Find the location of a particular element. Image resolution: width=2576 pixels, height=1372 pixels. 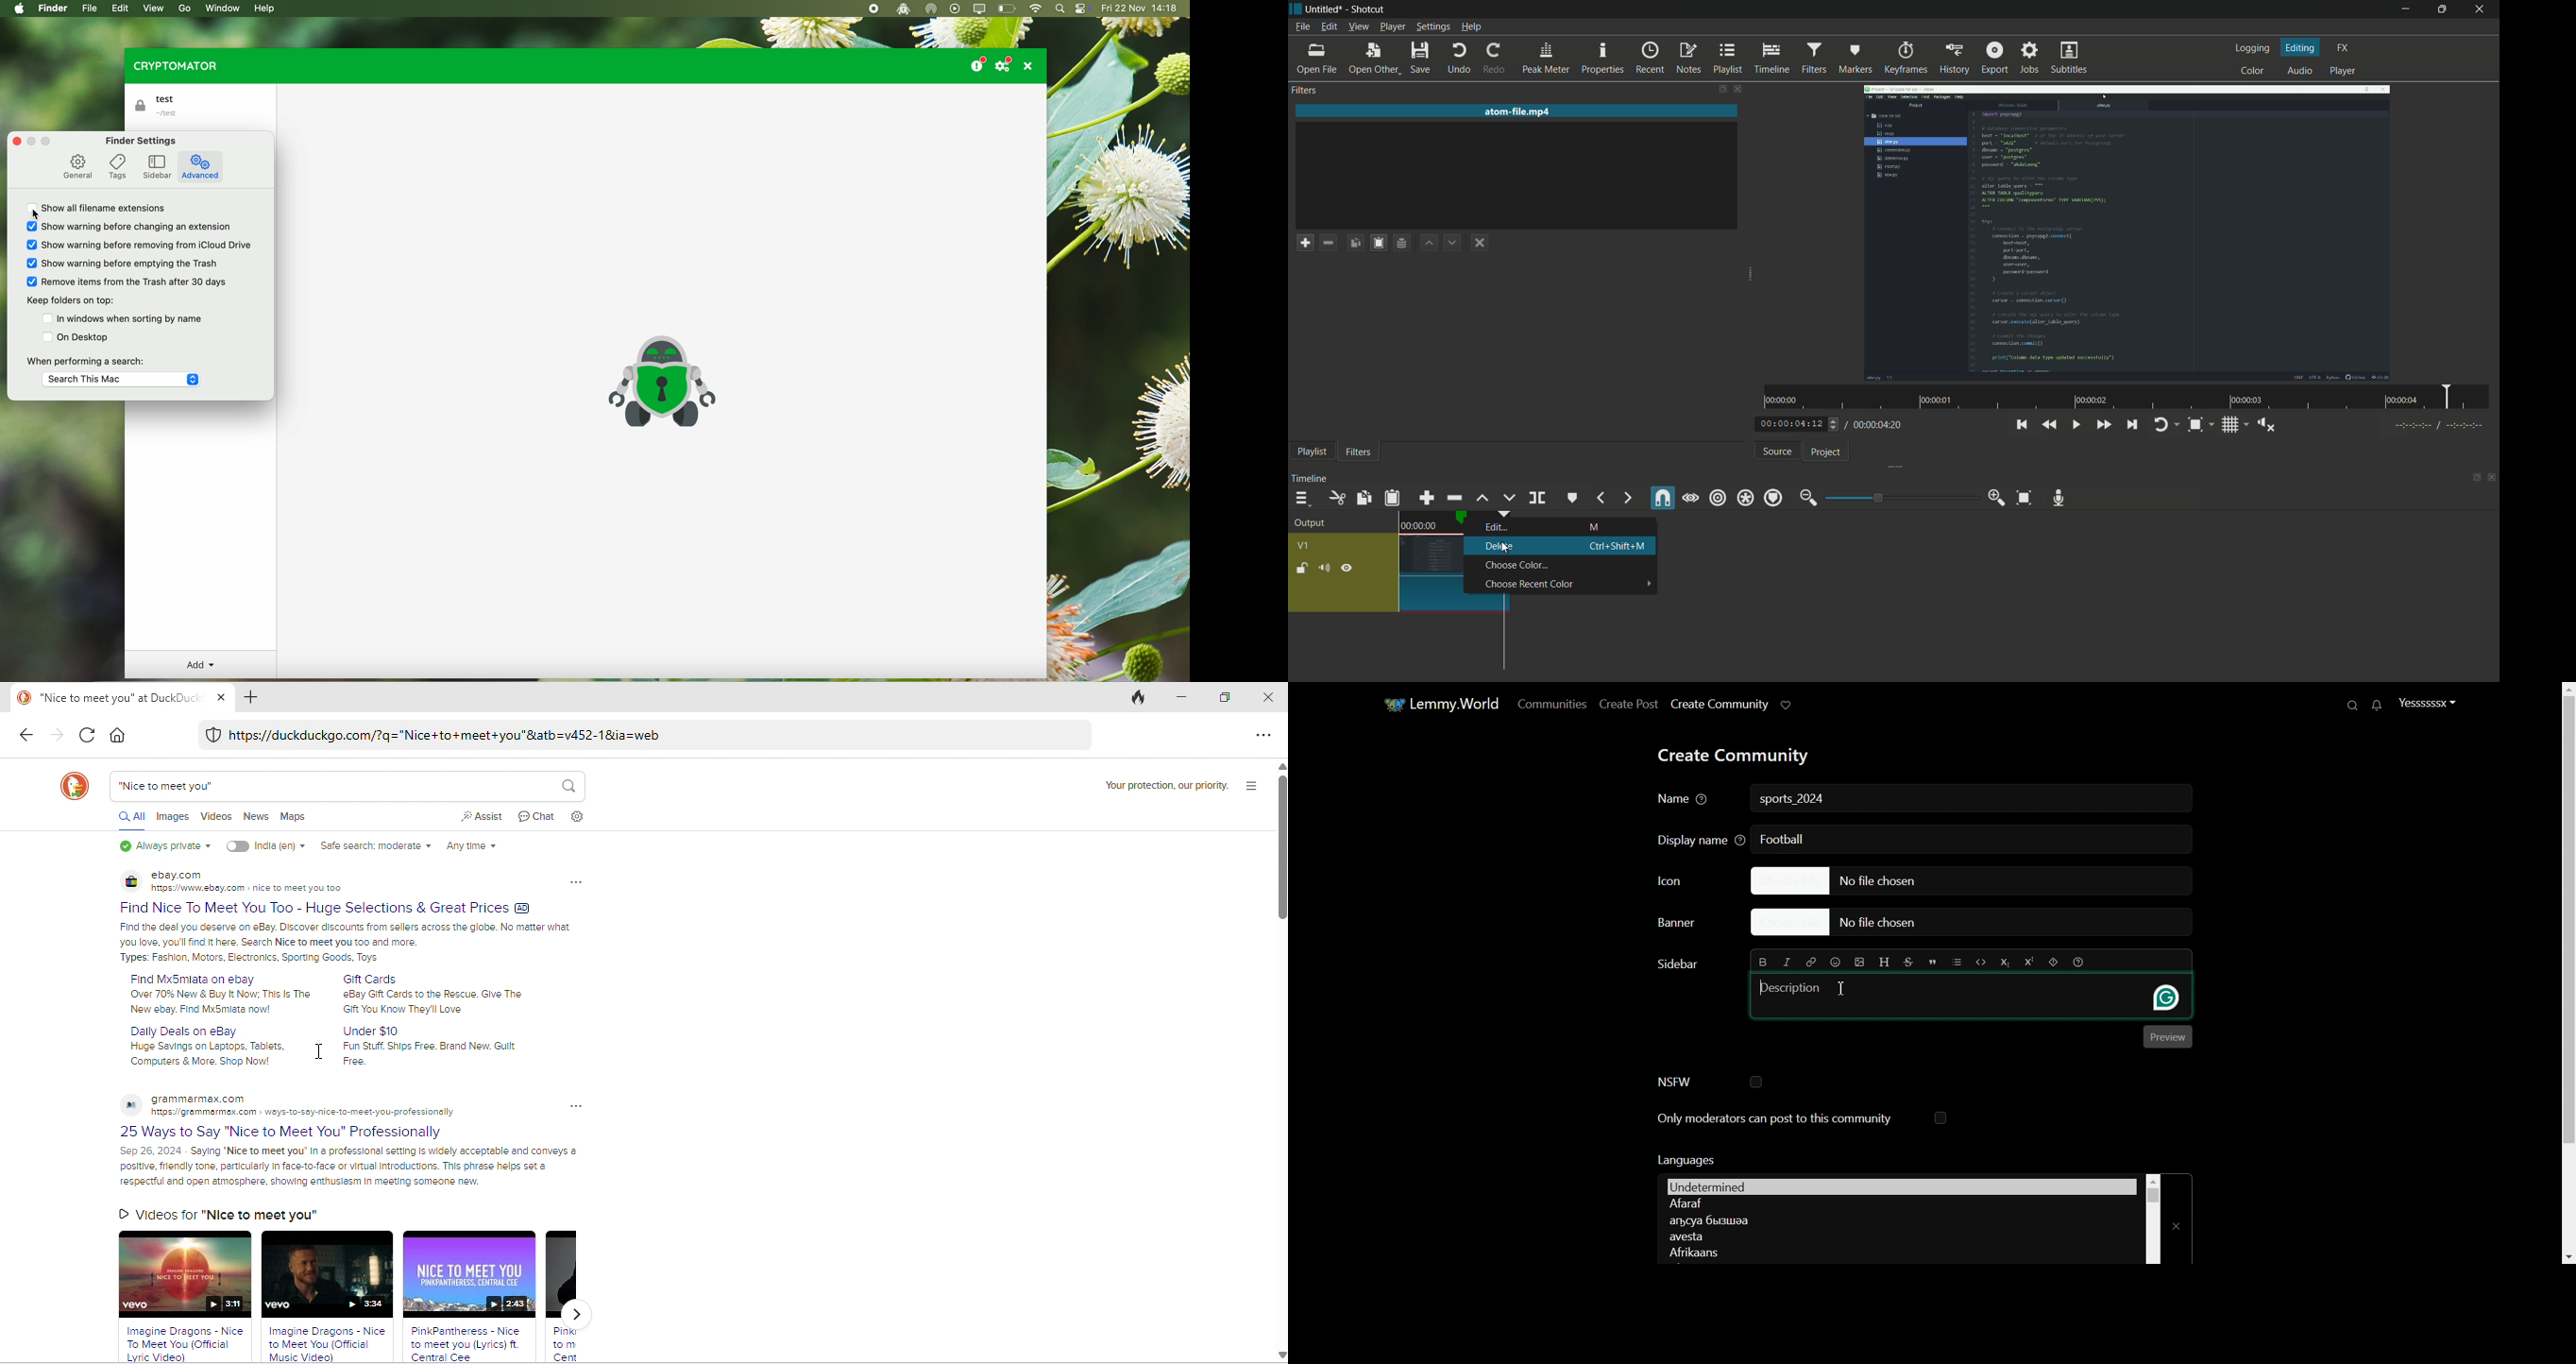

redo is located at coordinates (1494, 58).